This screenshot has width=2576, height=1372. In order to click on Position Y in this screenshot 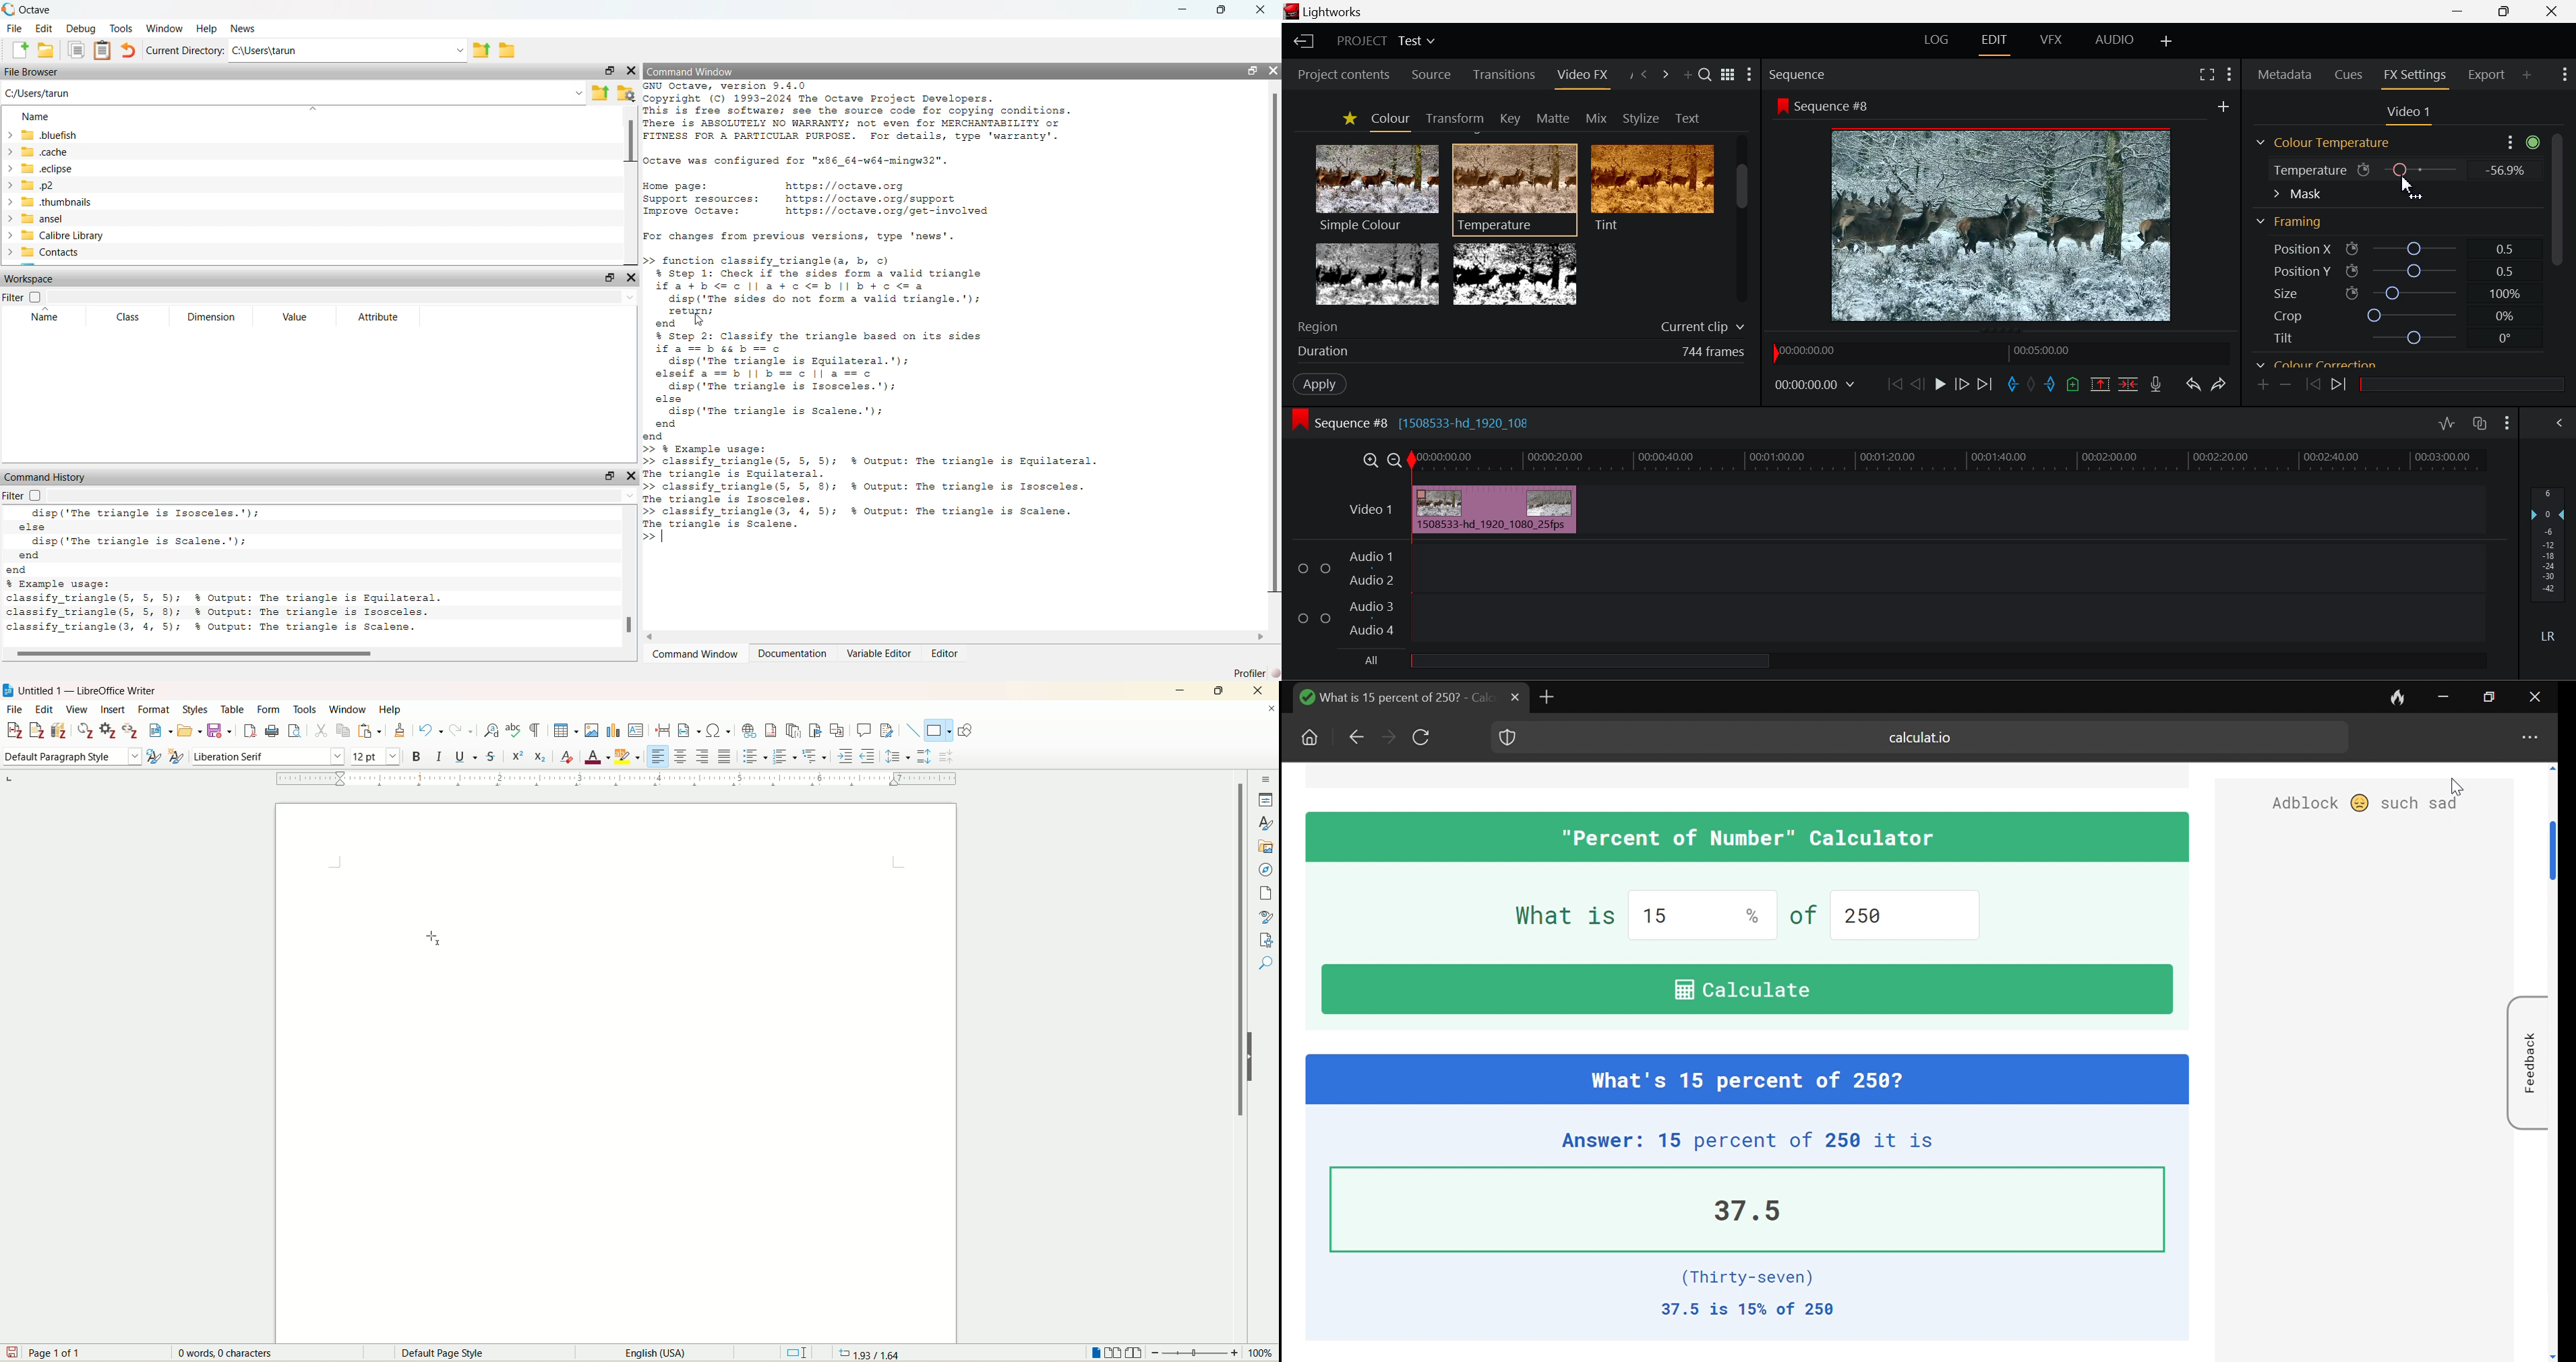, I will do `click(2294, 271)`.